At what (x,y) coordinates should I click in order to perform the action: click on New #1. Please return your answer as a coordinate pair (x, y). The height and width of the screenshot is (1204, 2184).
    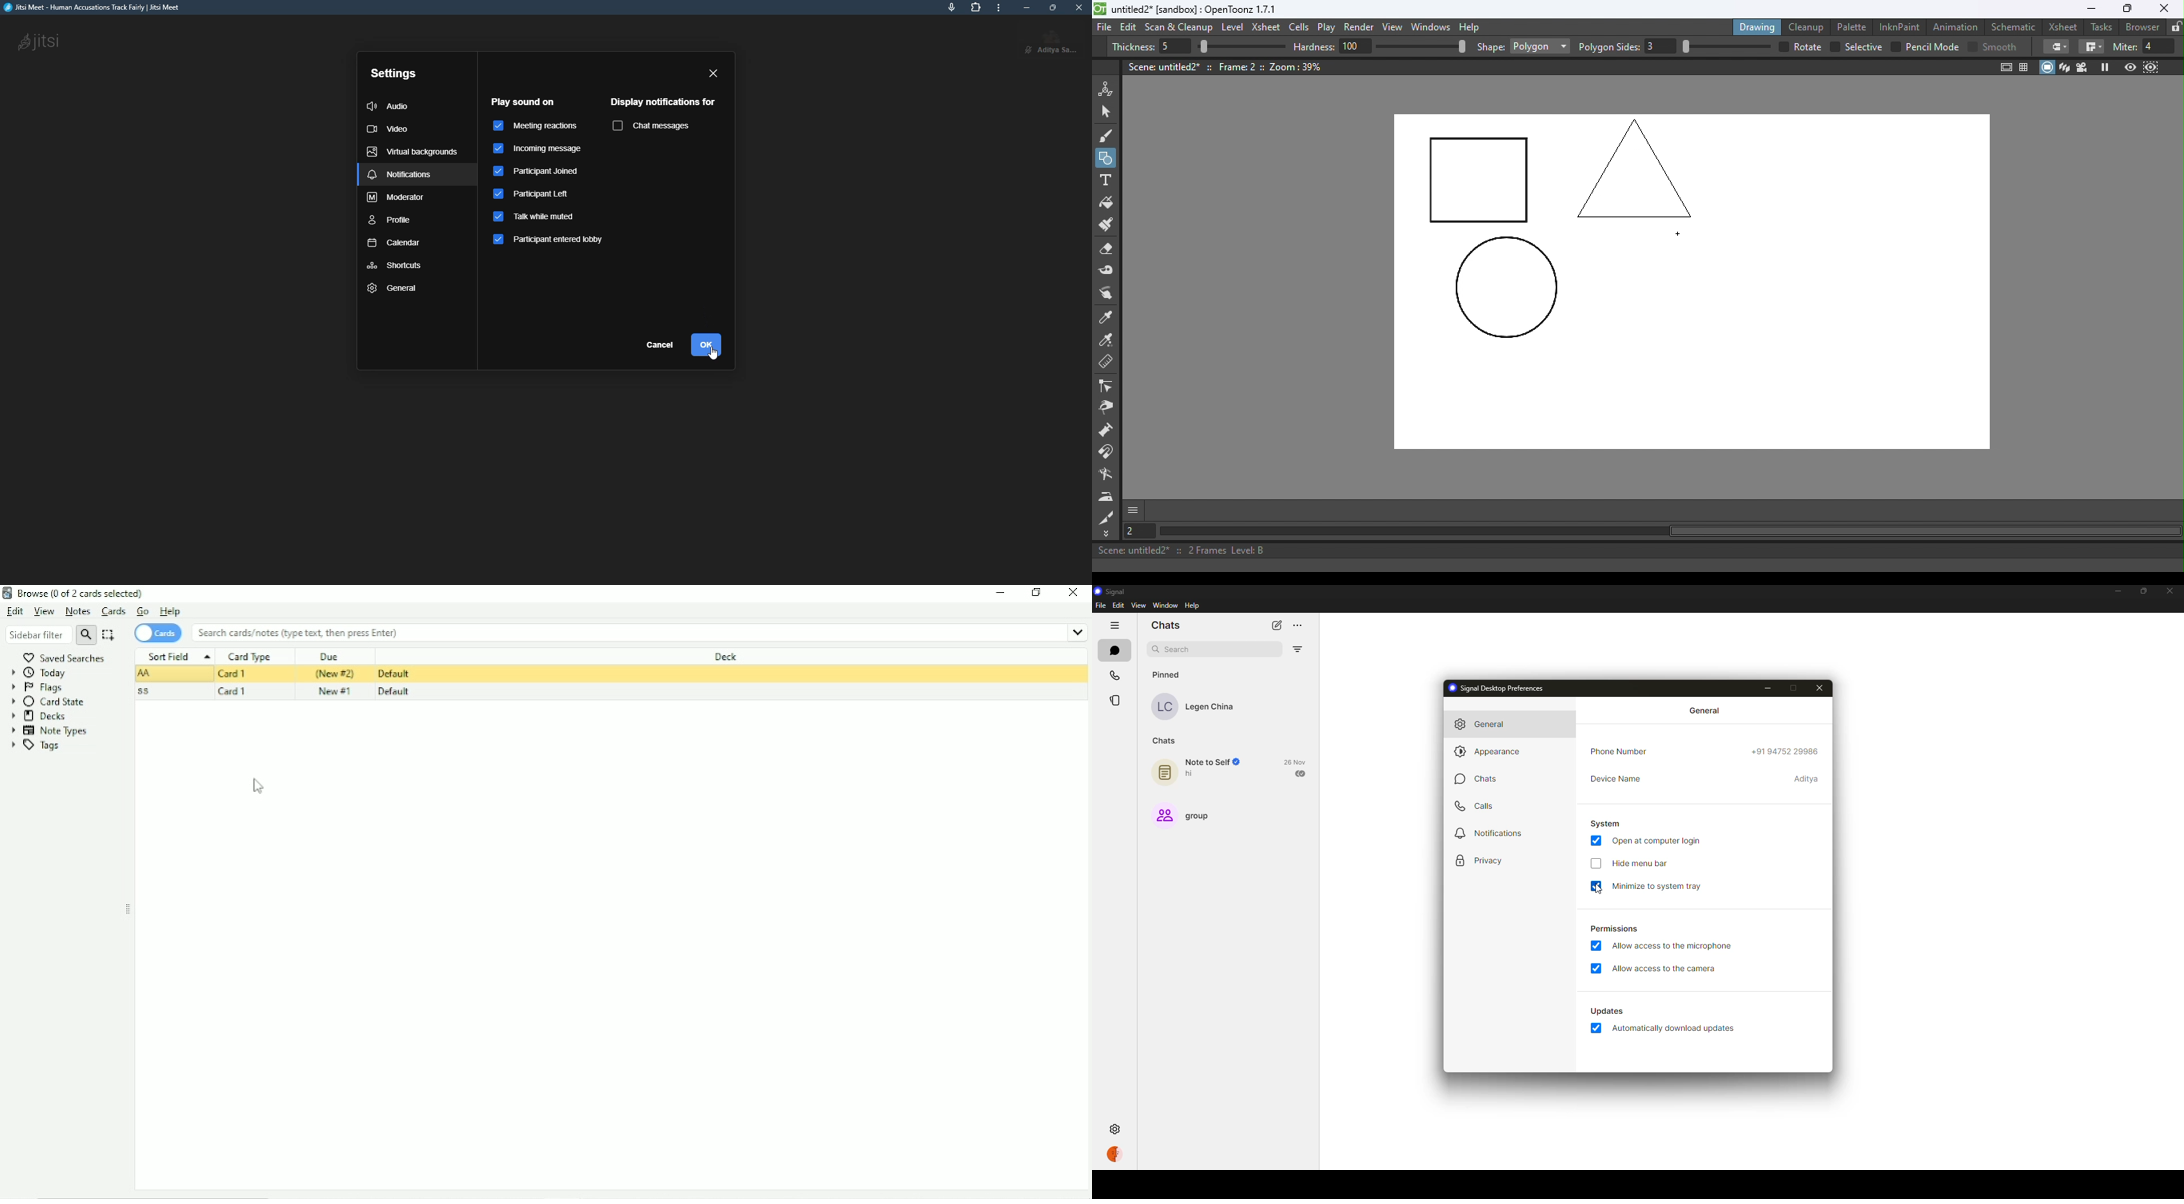
    Looking at the image, I should click on (337, 691).